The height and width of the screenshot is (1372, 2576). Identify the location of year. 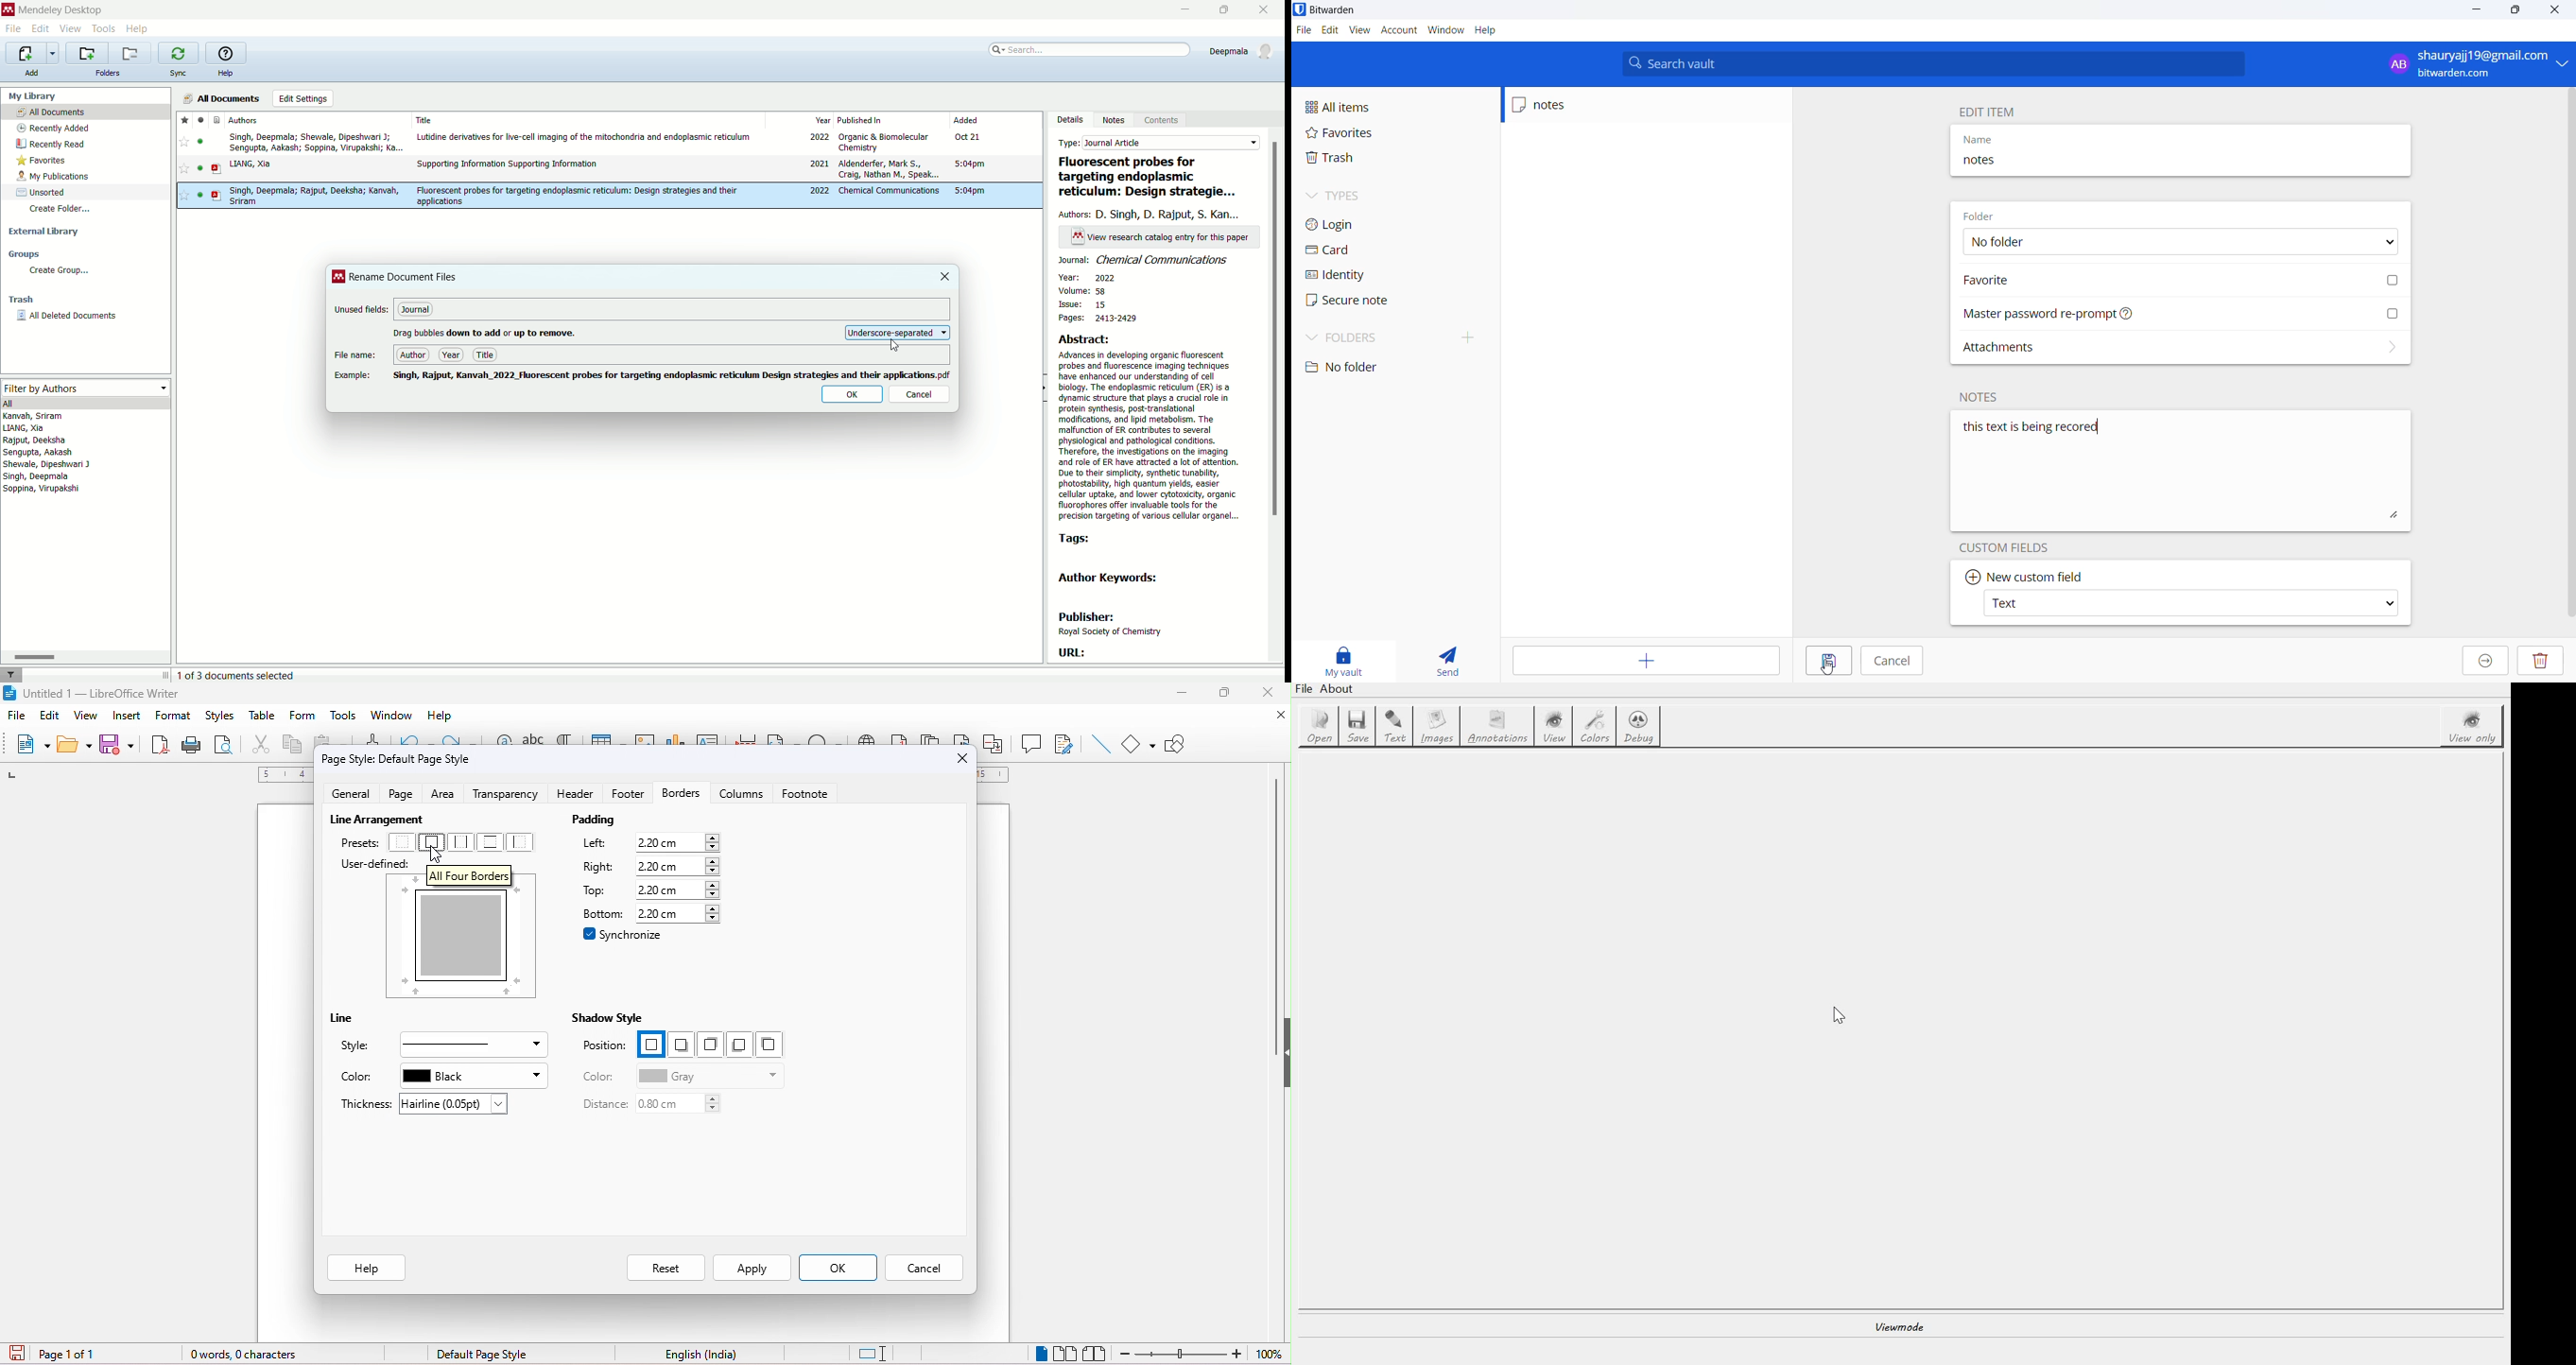
(452, 355).